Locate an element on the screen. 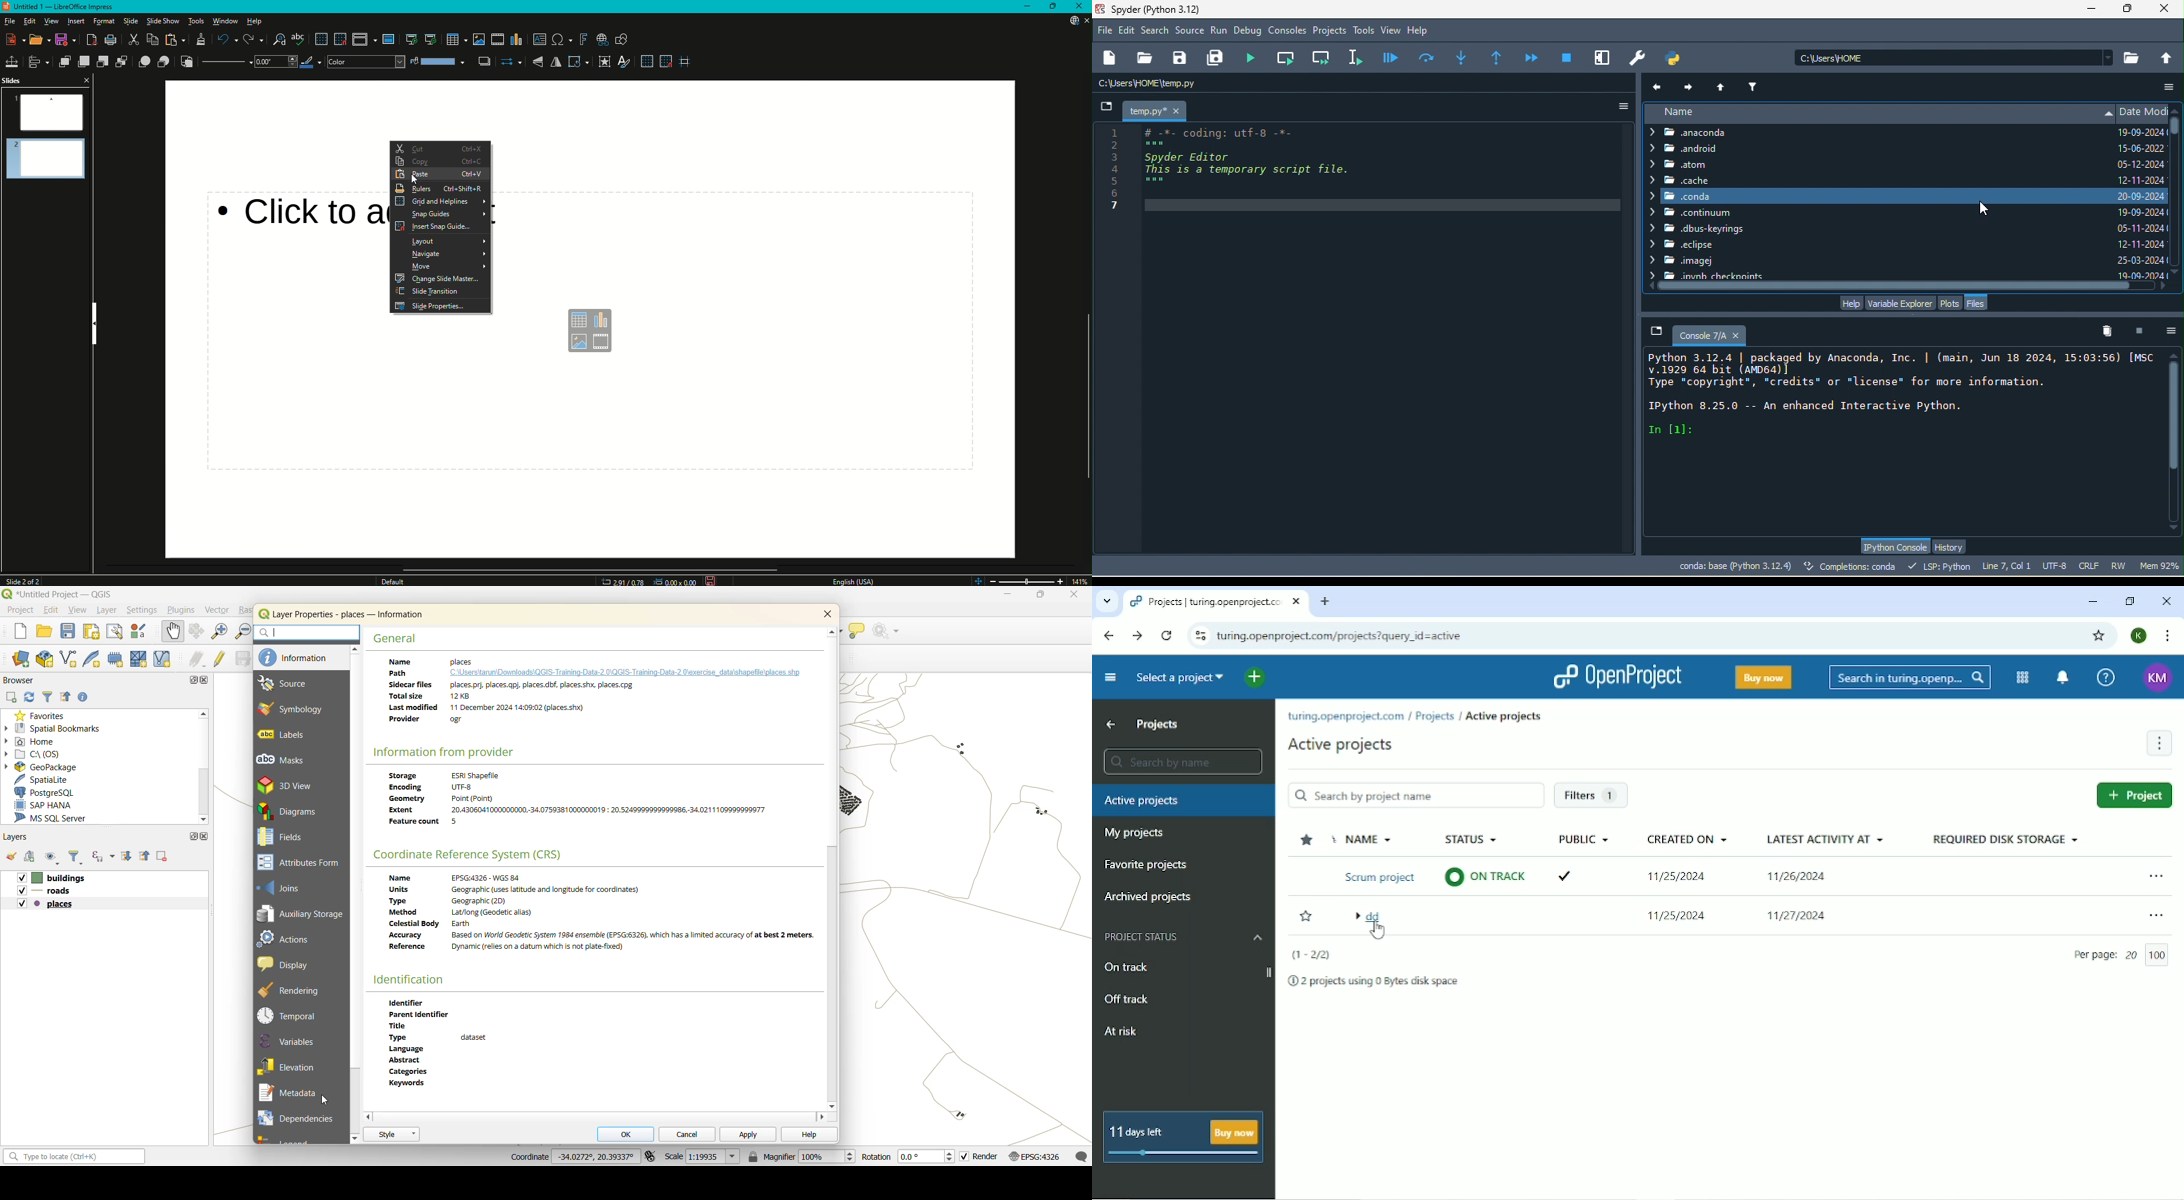 This screenshot has width=2184, height=1204. Slides is located at coordinates (17, 80).